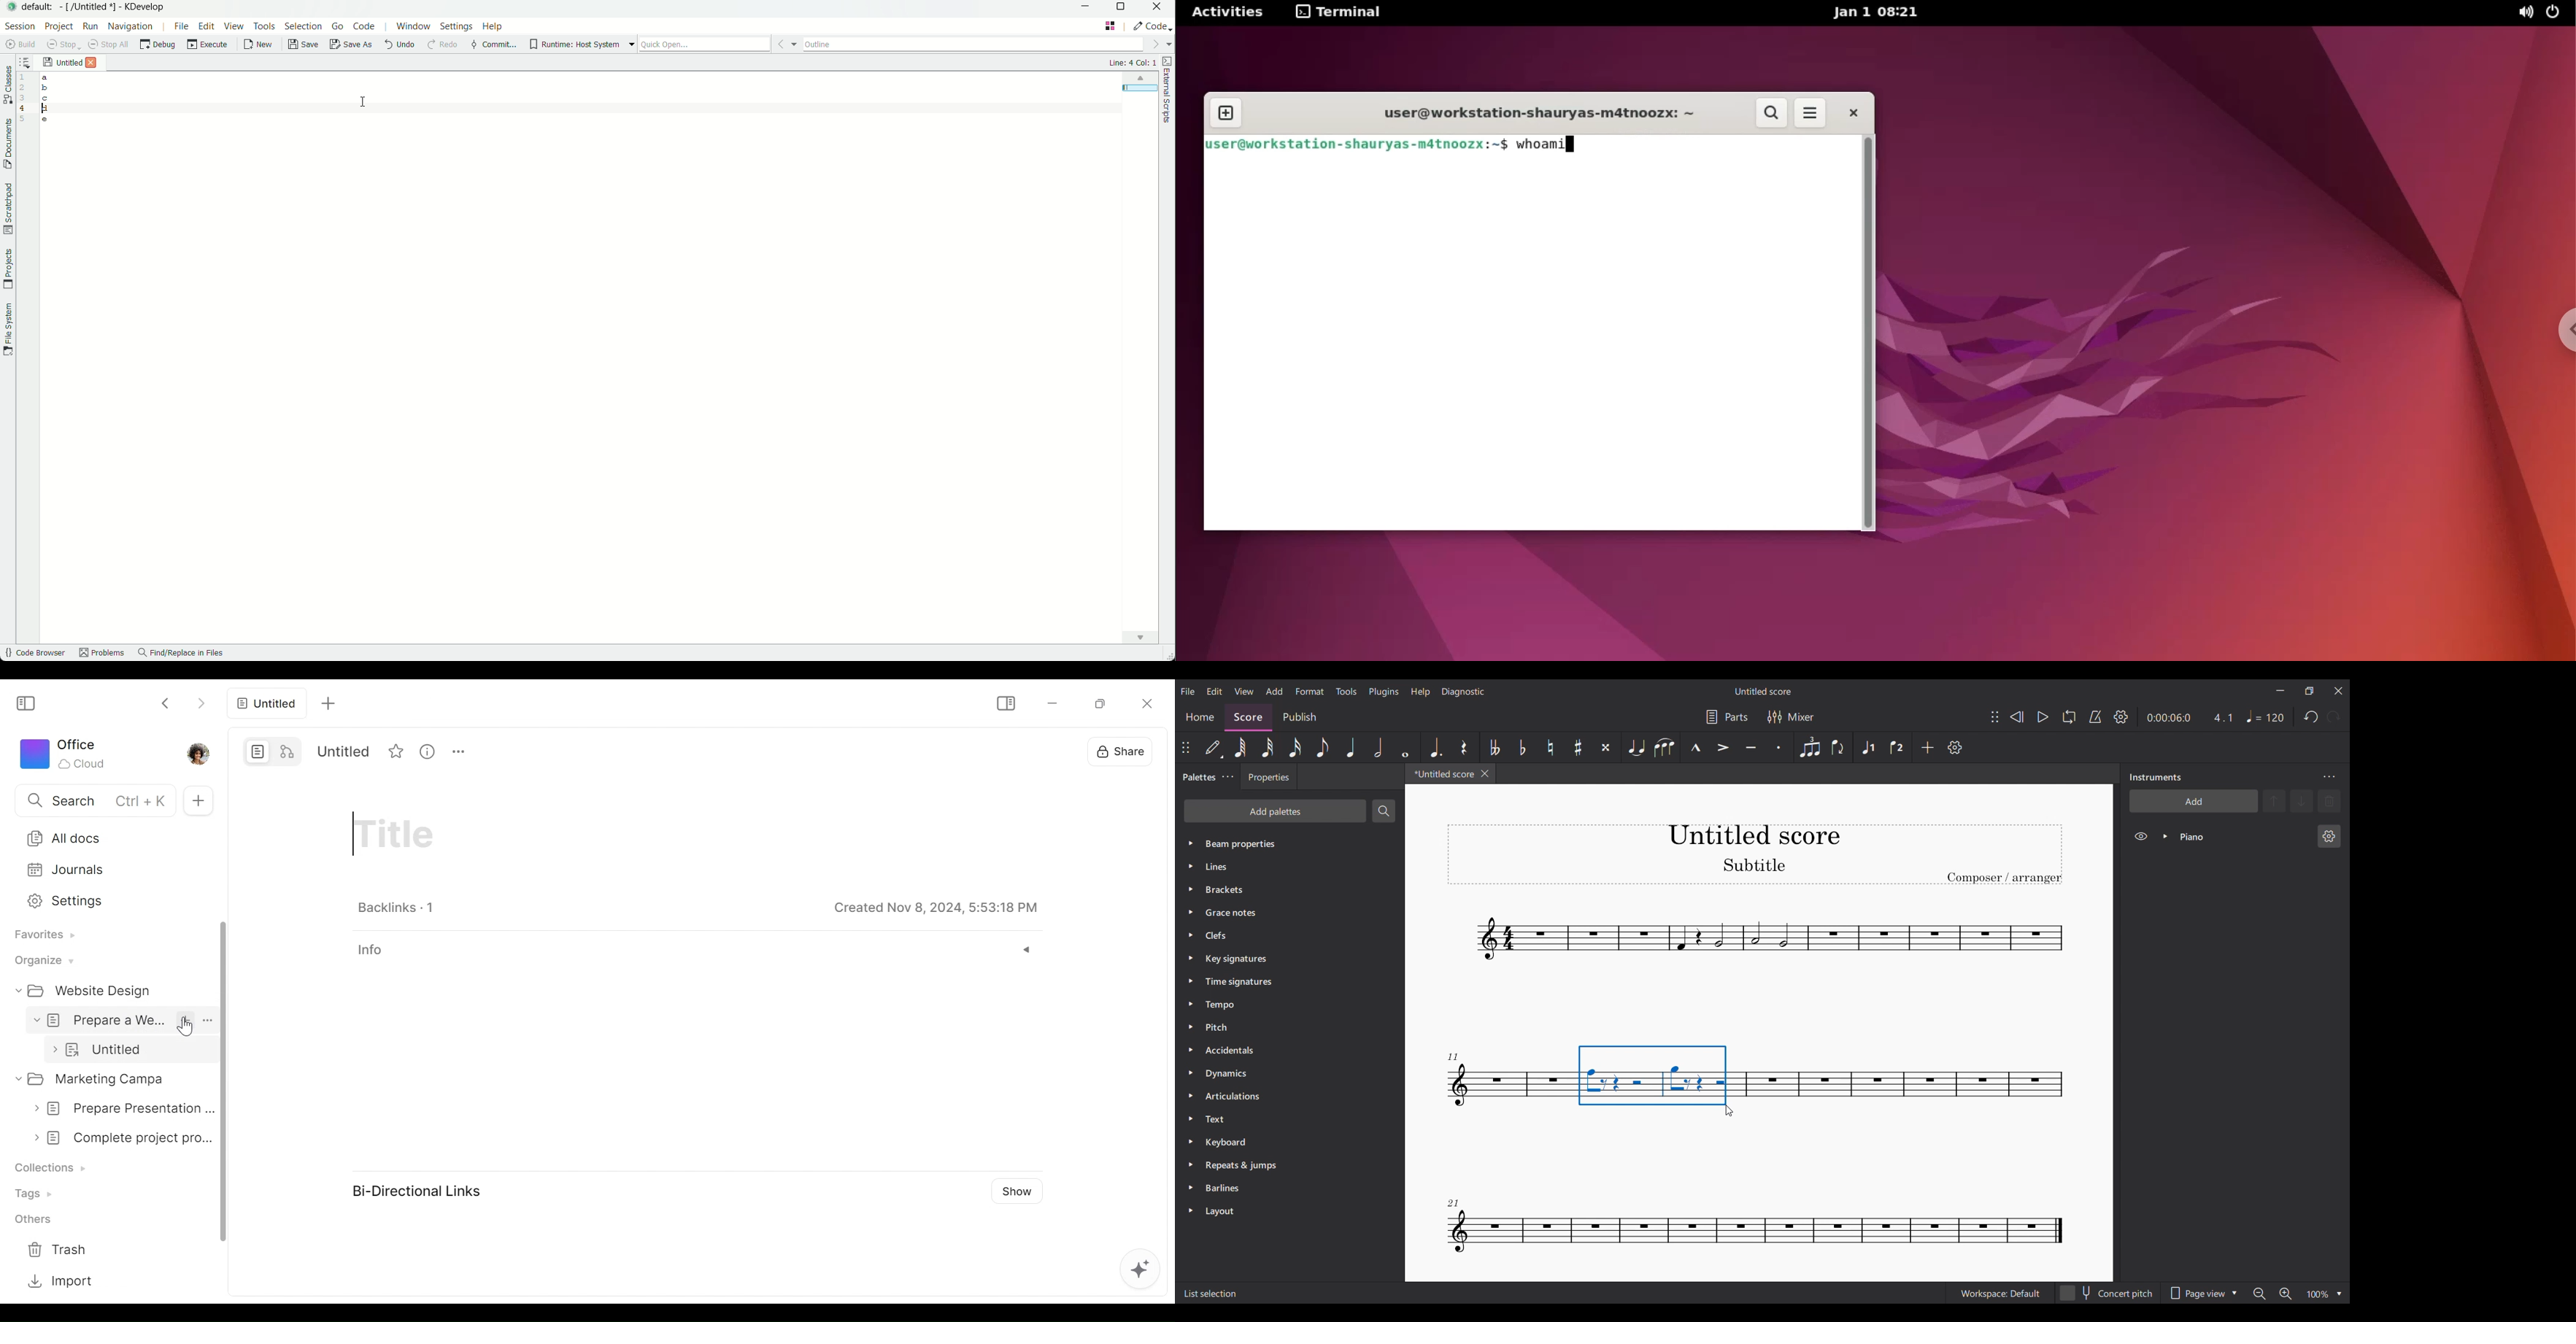 The width and height of the screenshot is (2576, 1344). I want to click on Home section, so click(1200, 717).